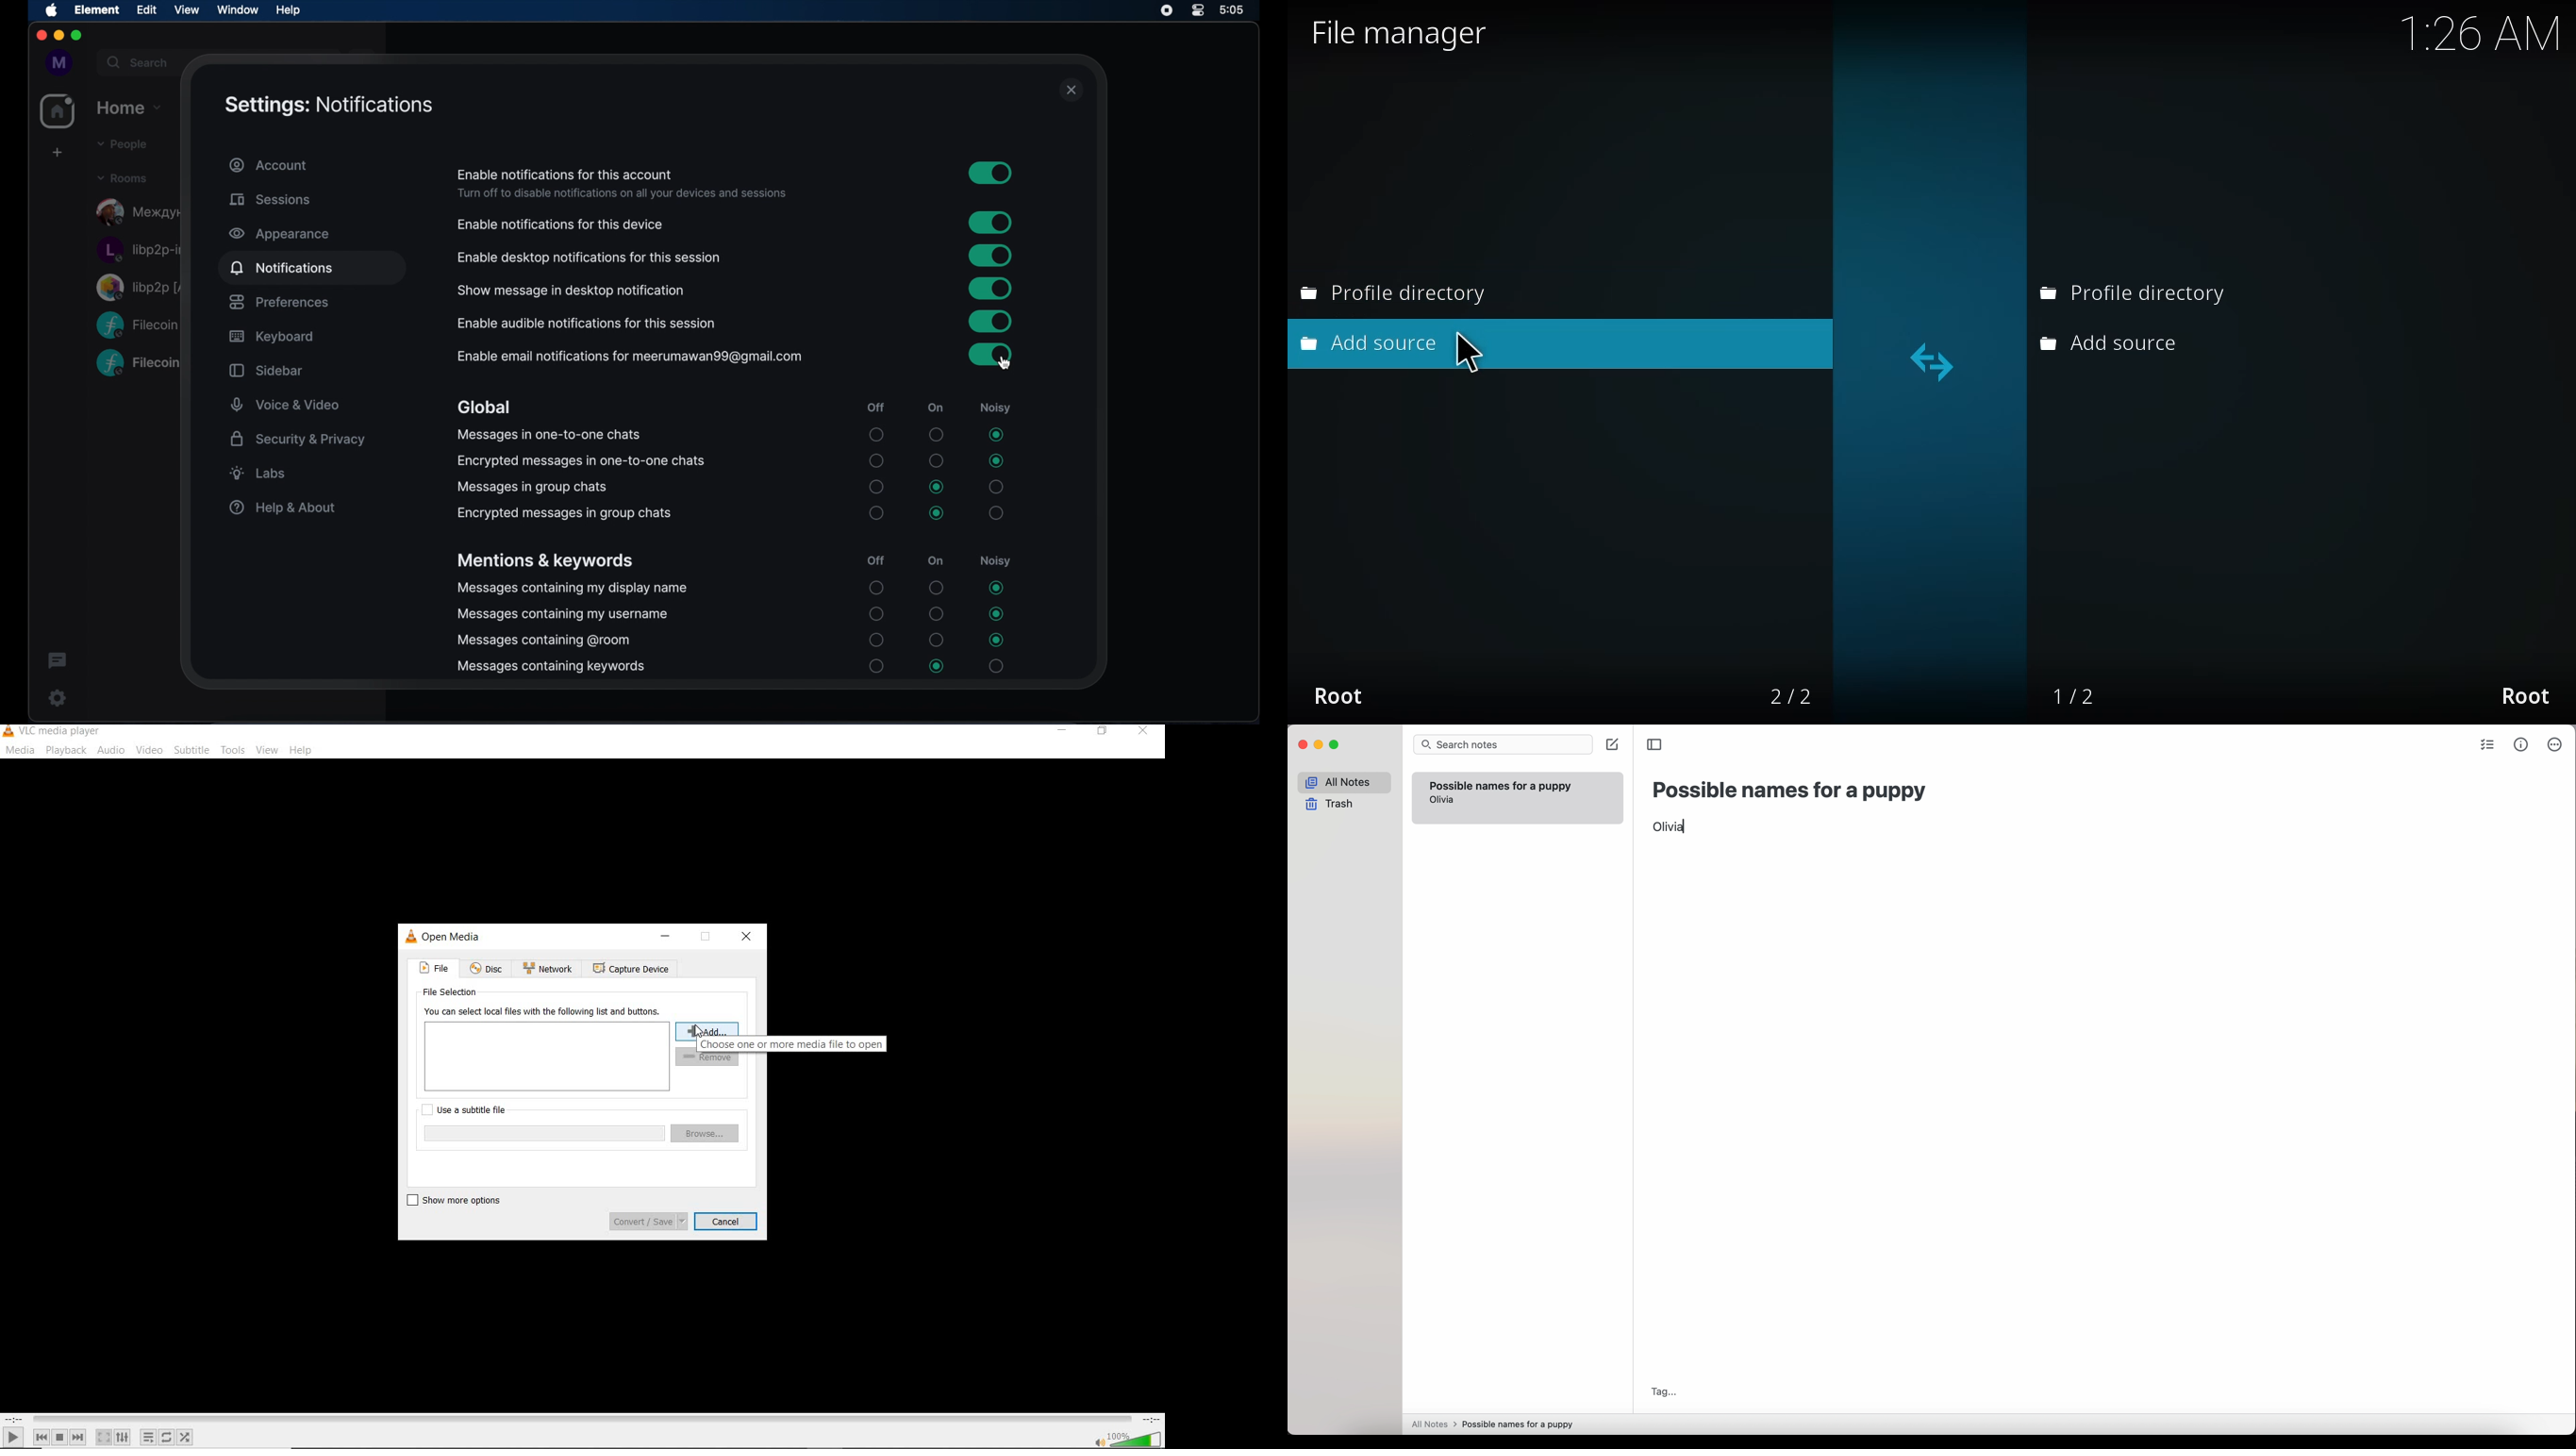 Image resolution: width=2576 pixels, height=1456 pixels. I want to click on noisy, so click(995, 409).